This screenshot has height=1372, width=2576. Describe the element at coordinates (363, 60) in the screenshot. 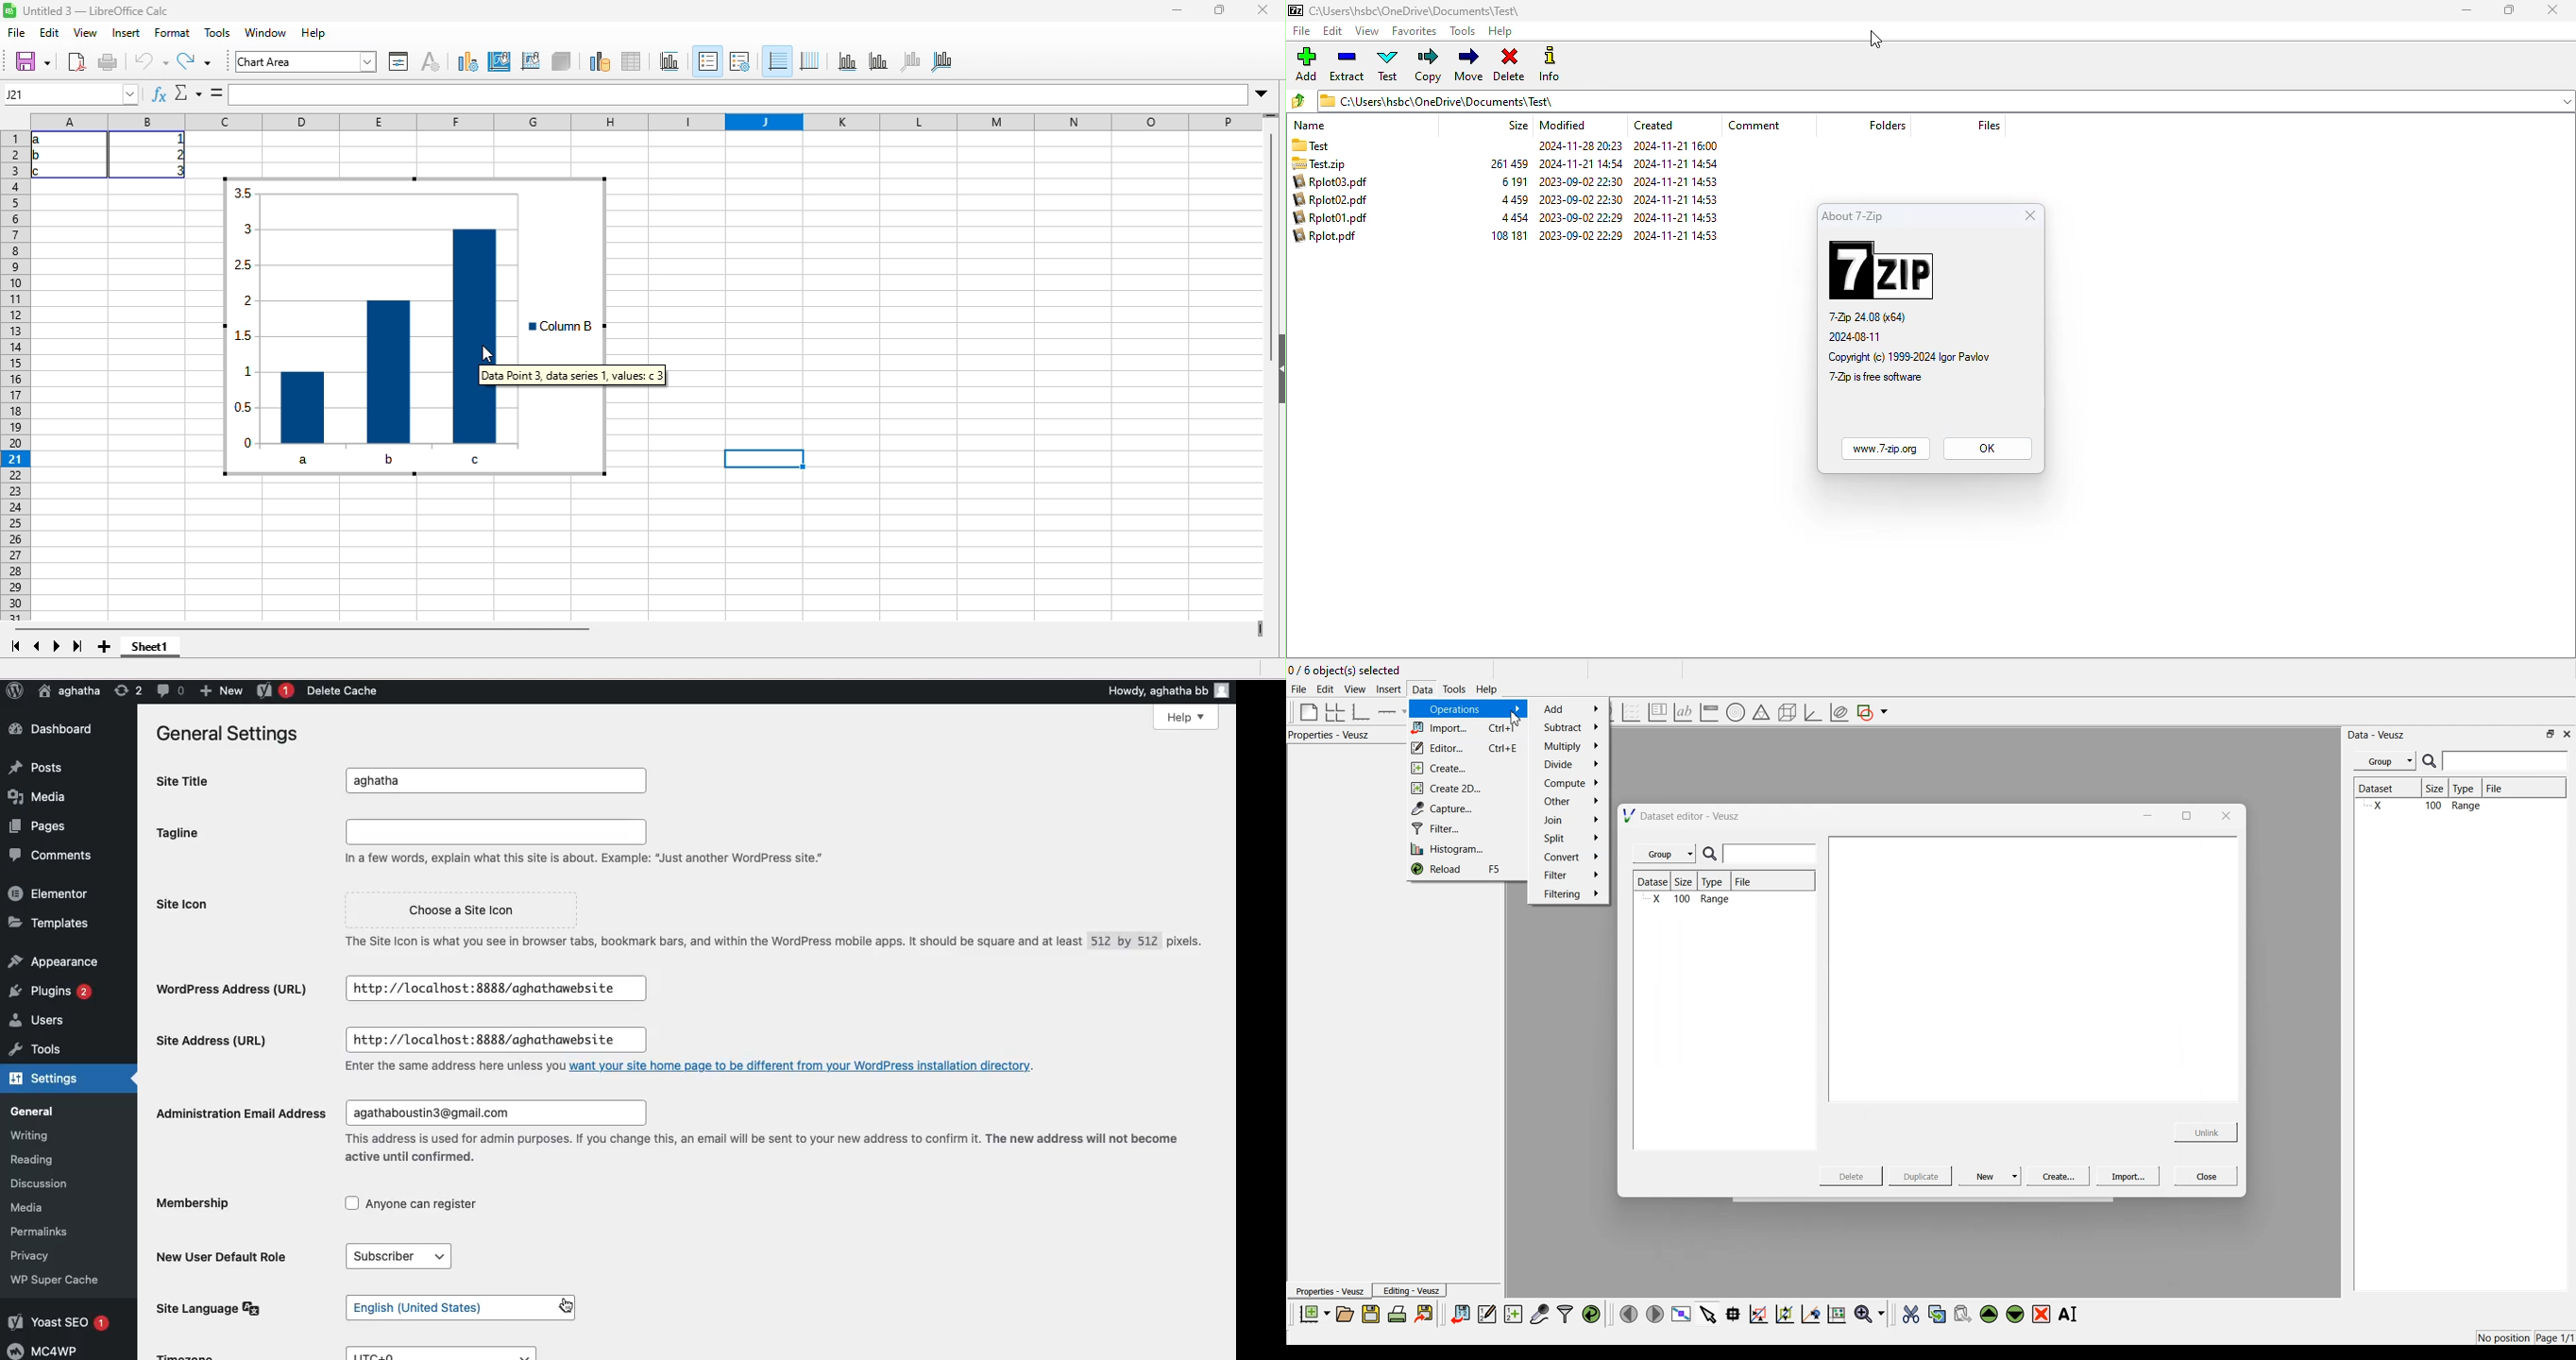

I see `select chart element` at that location.